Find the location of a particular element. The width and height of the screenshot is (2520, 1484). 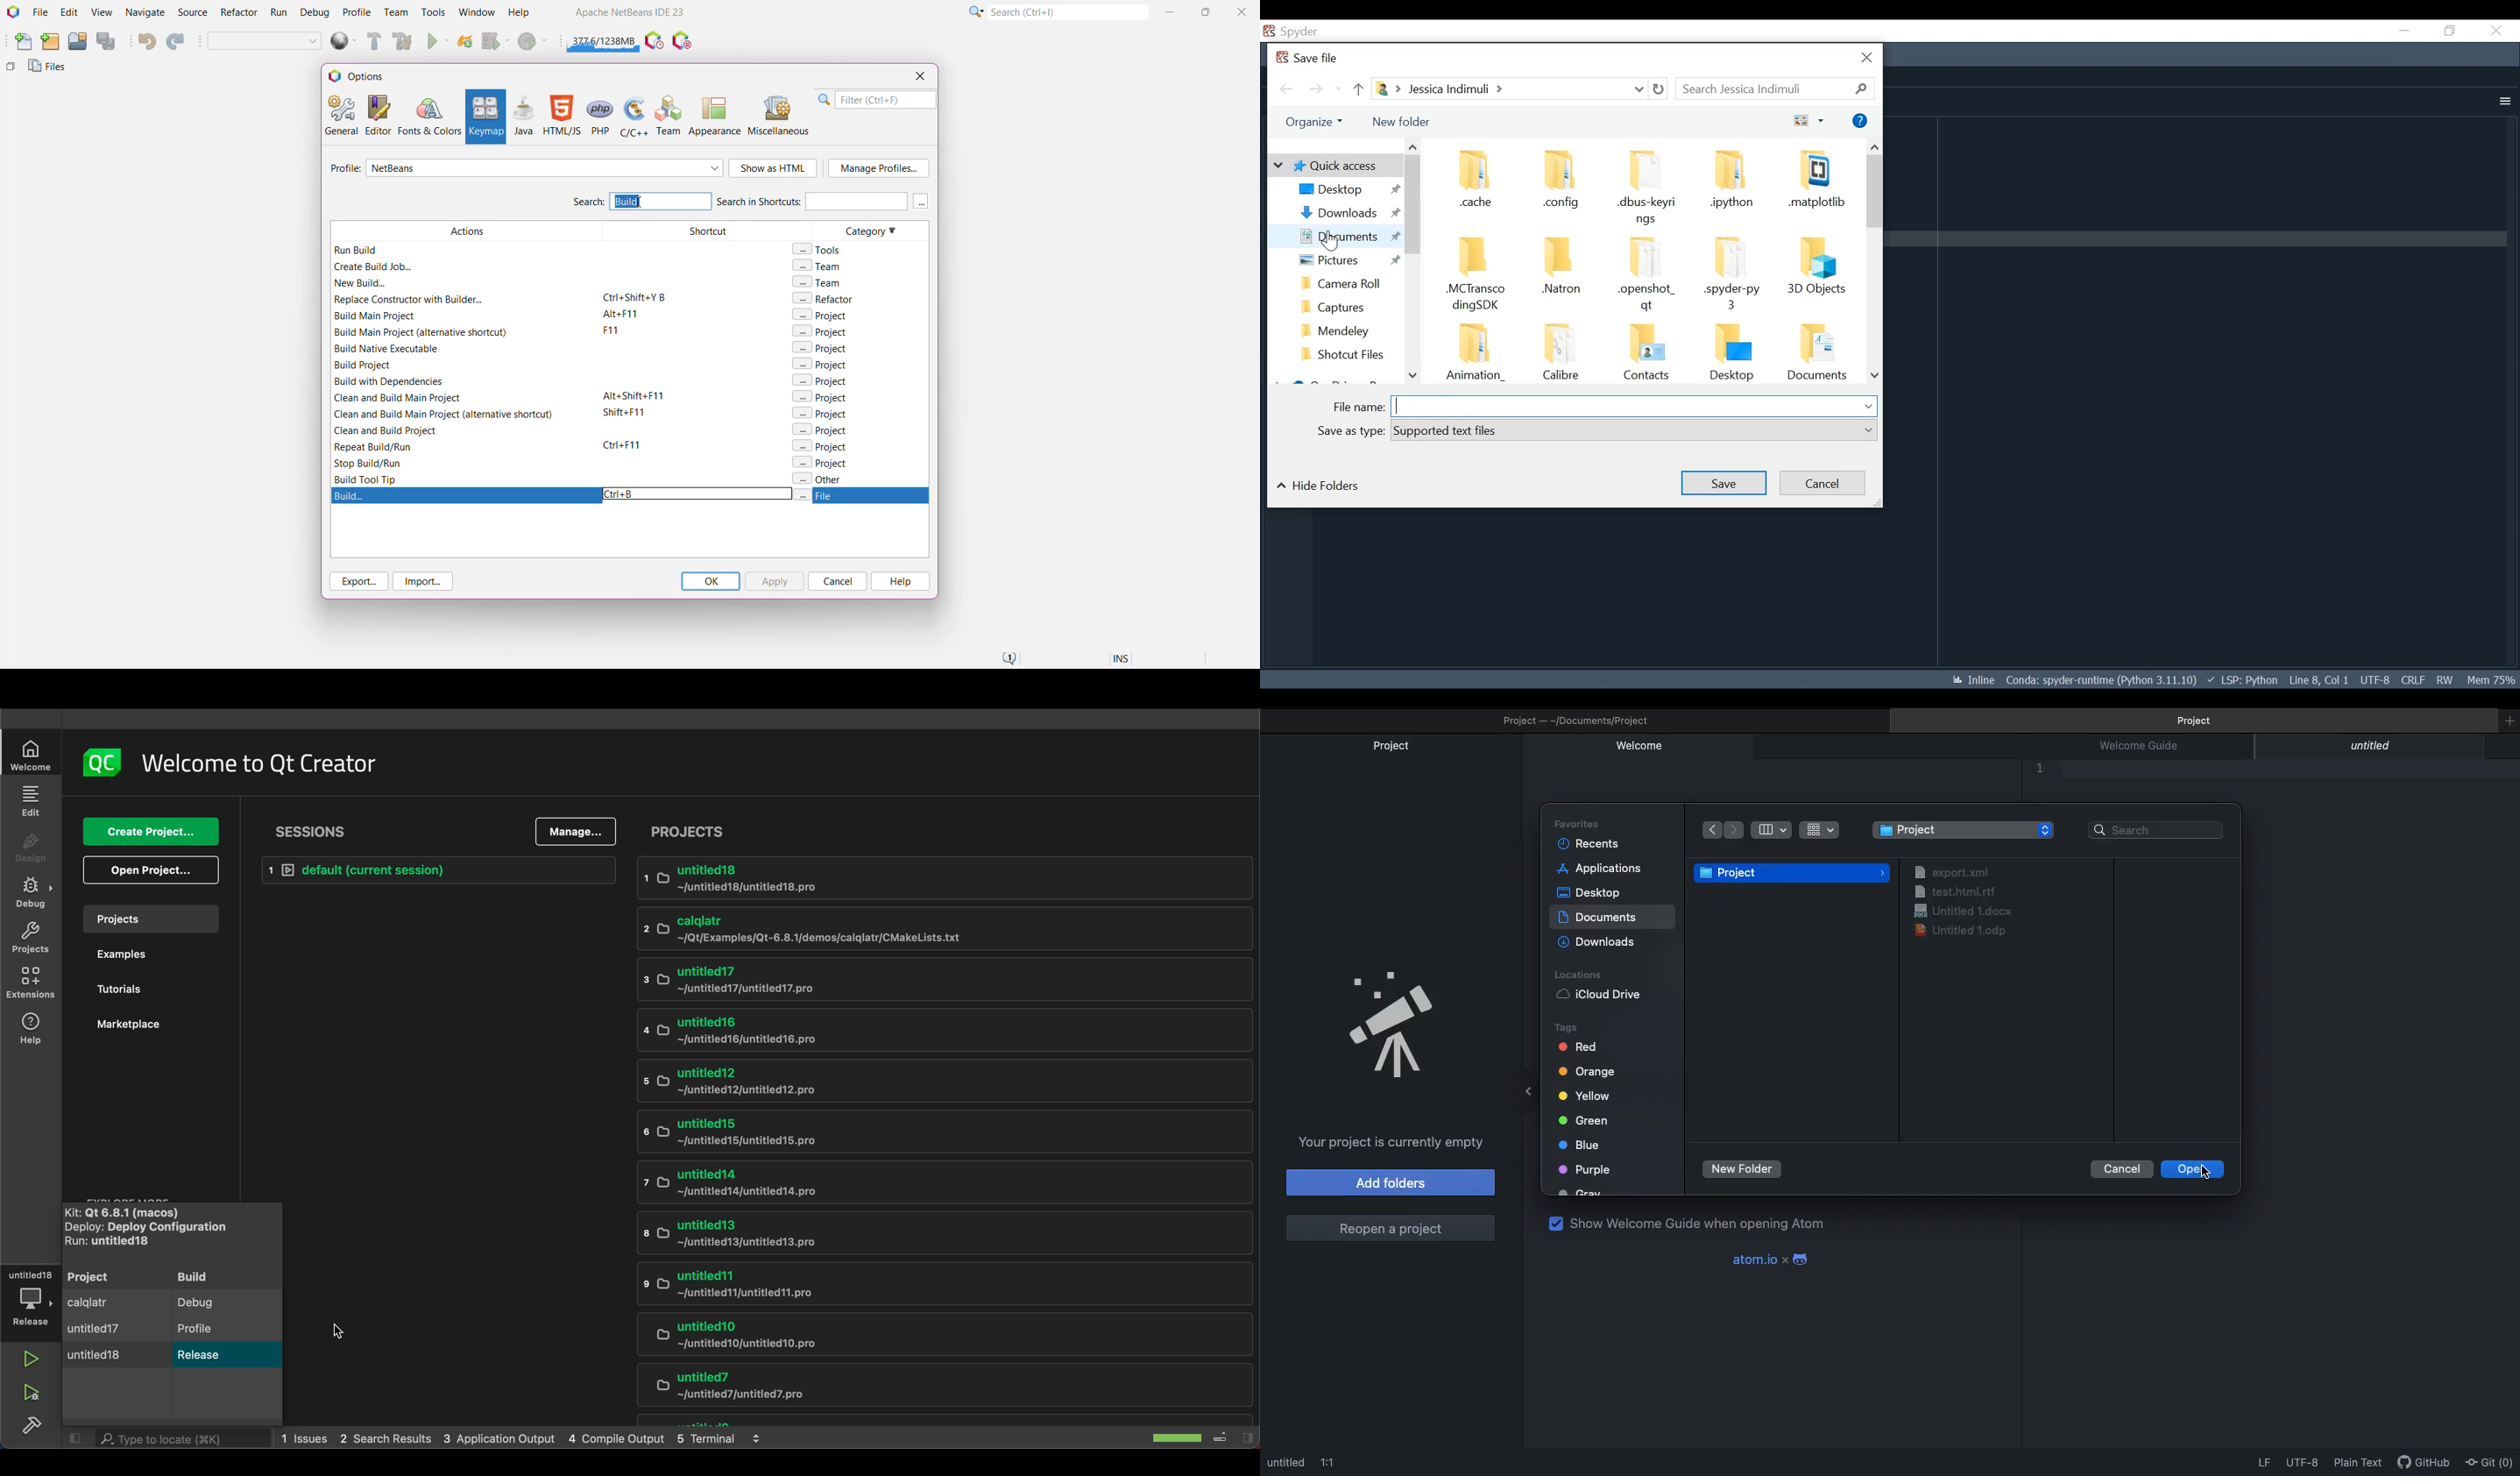

supported is located at coordinates (1632, 430).